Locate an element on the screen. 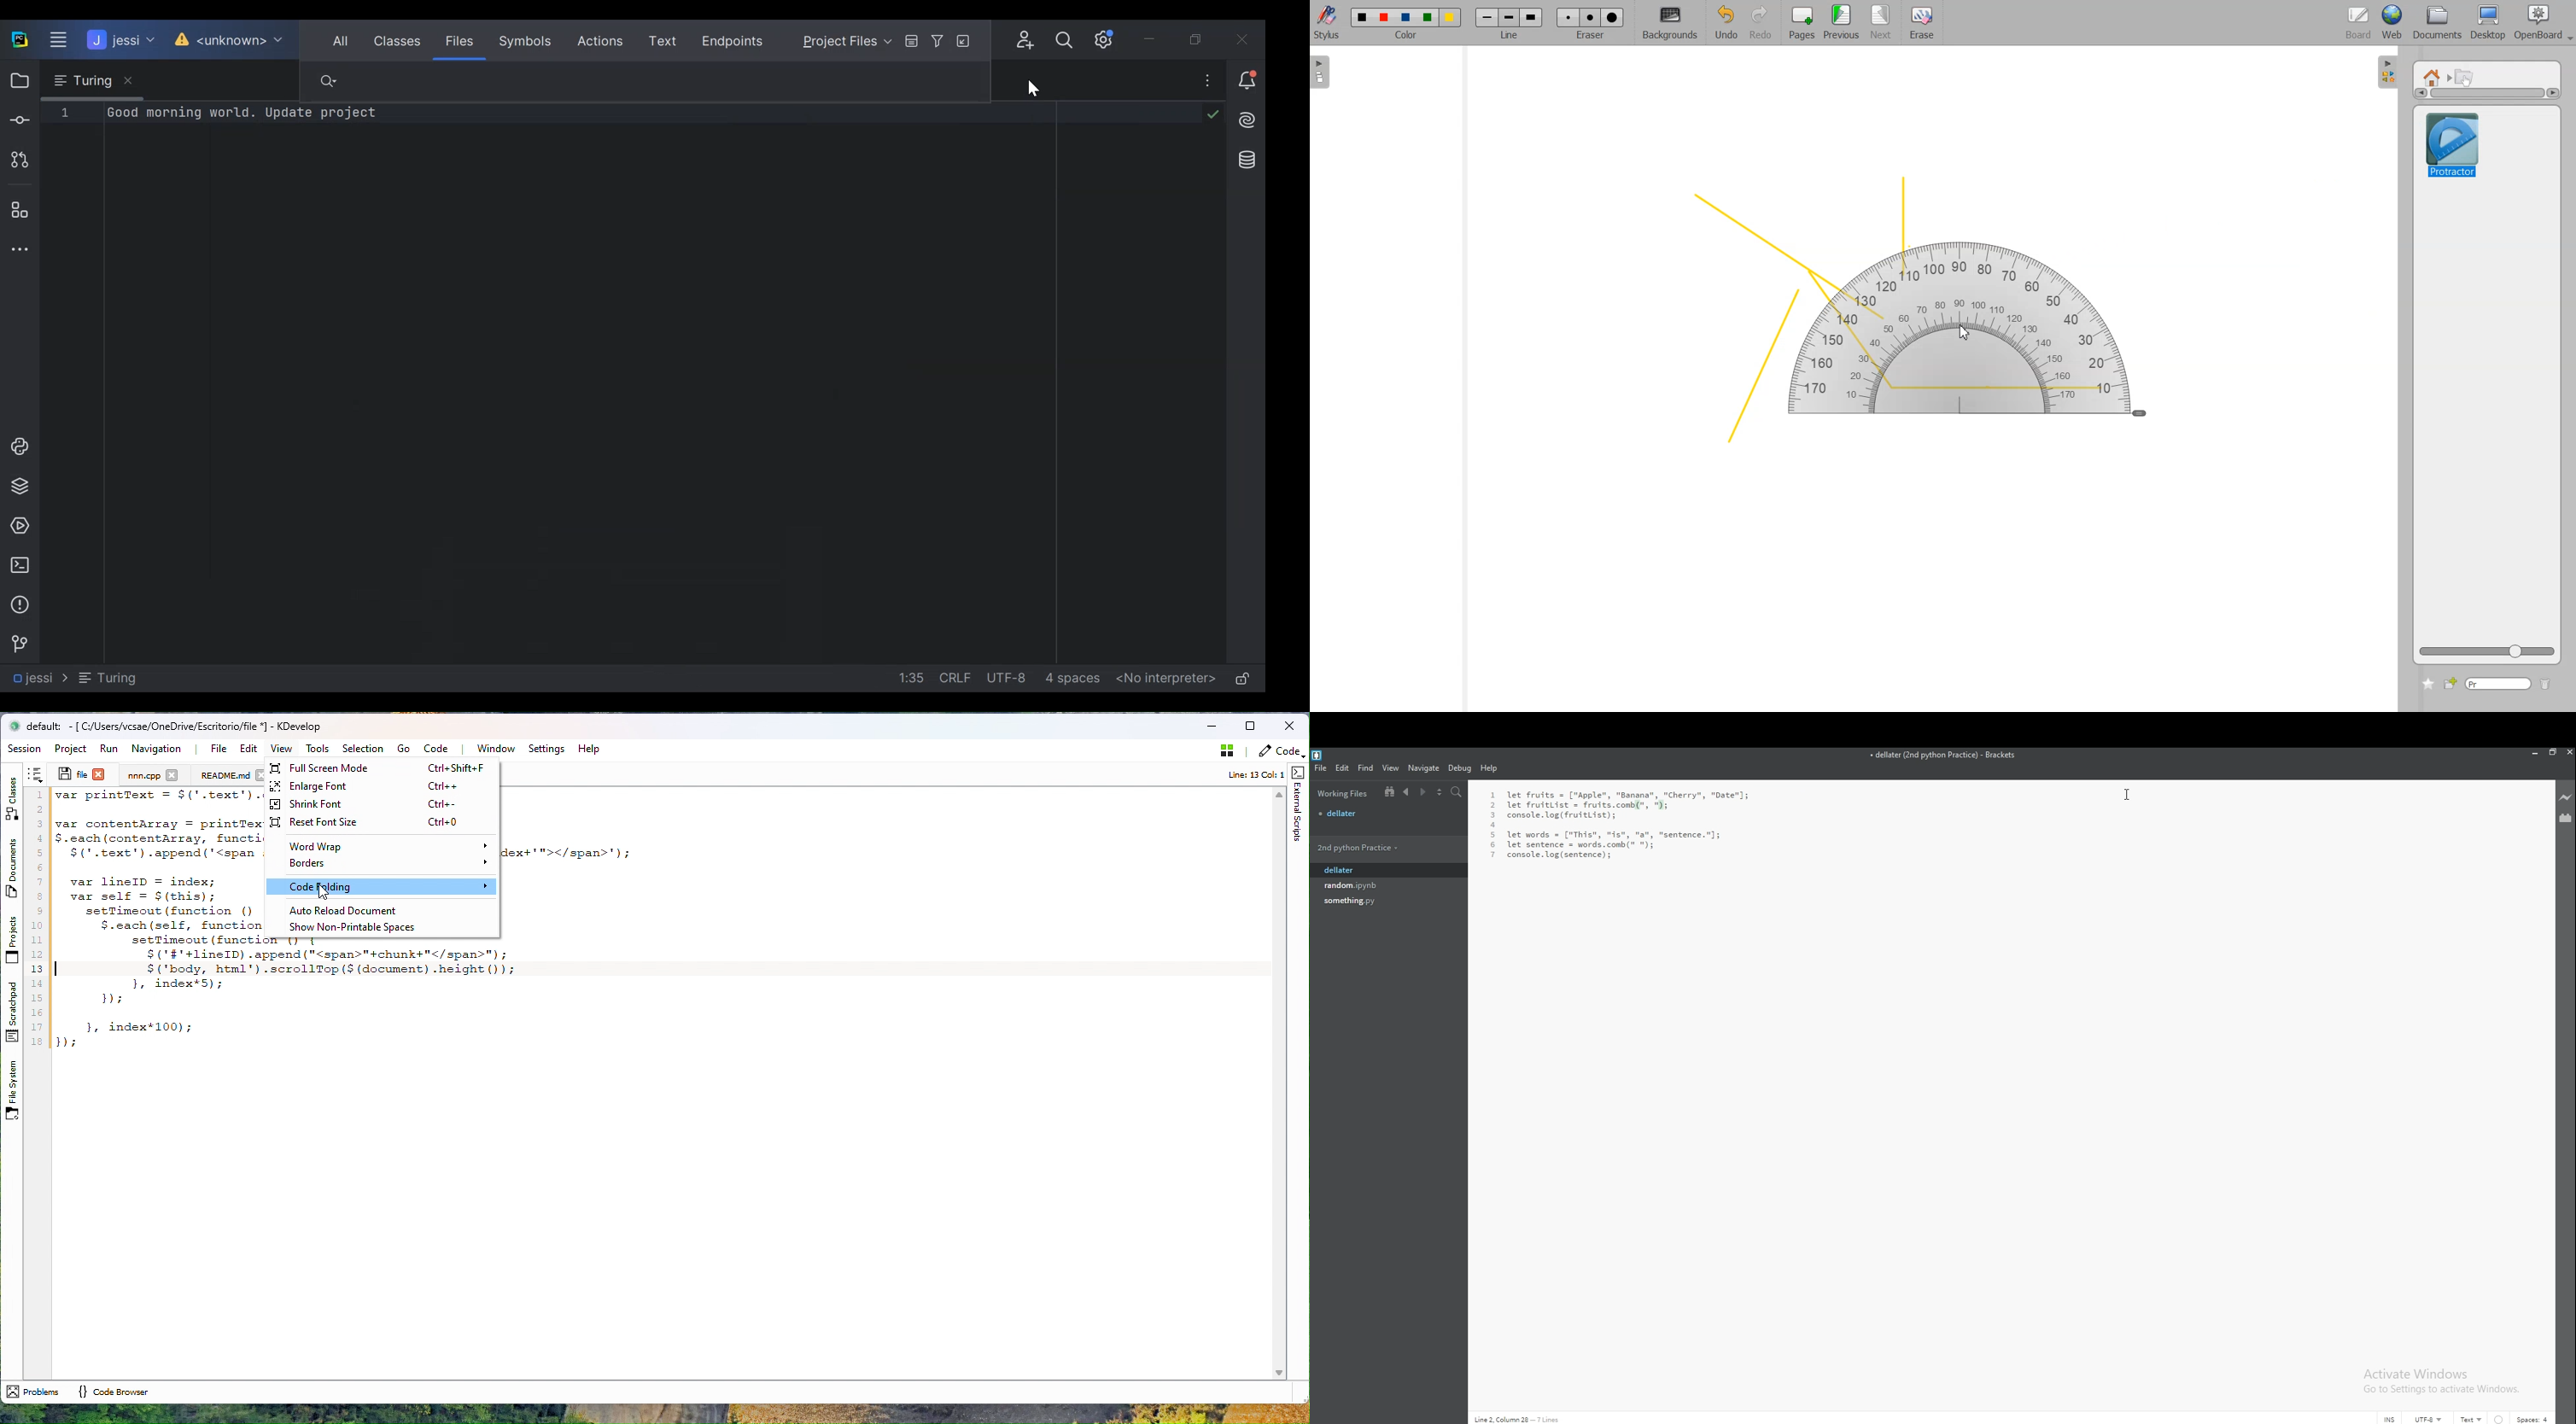 The image size is (2576, 1428). file is located at coordinates (1372, 885).